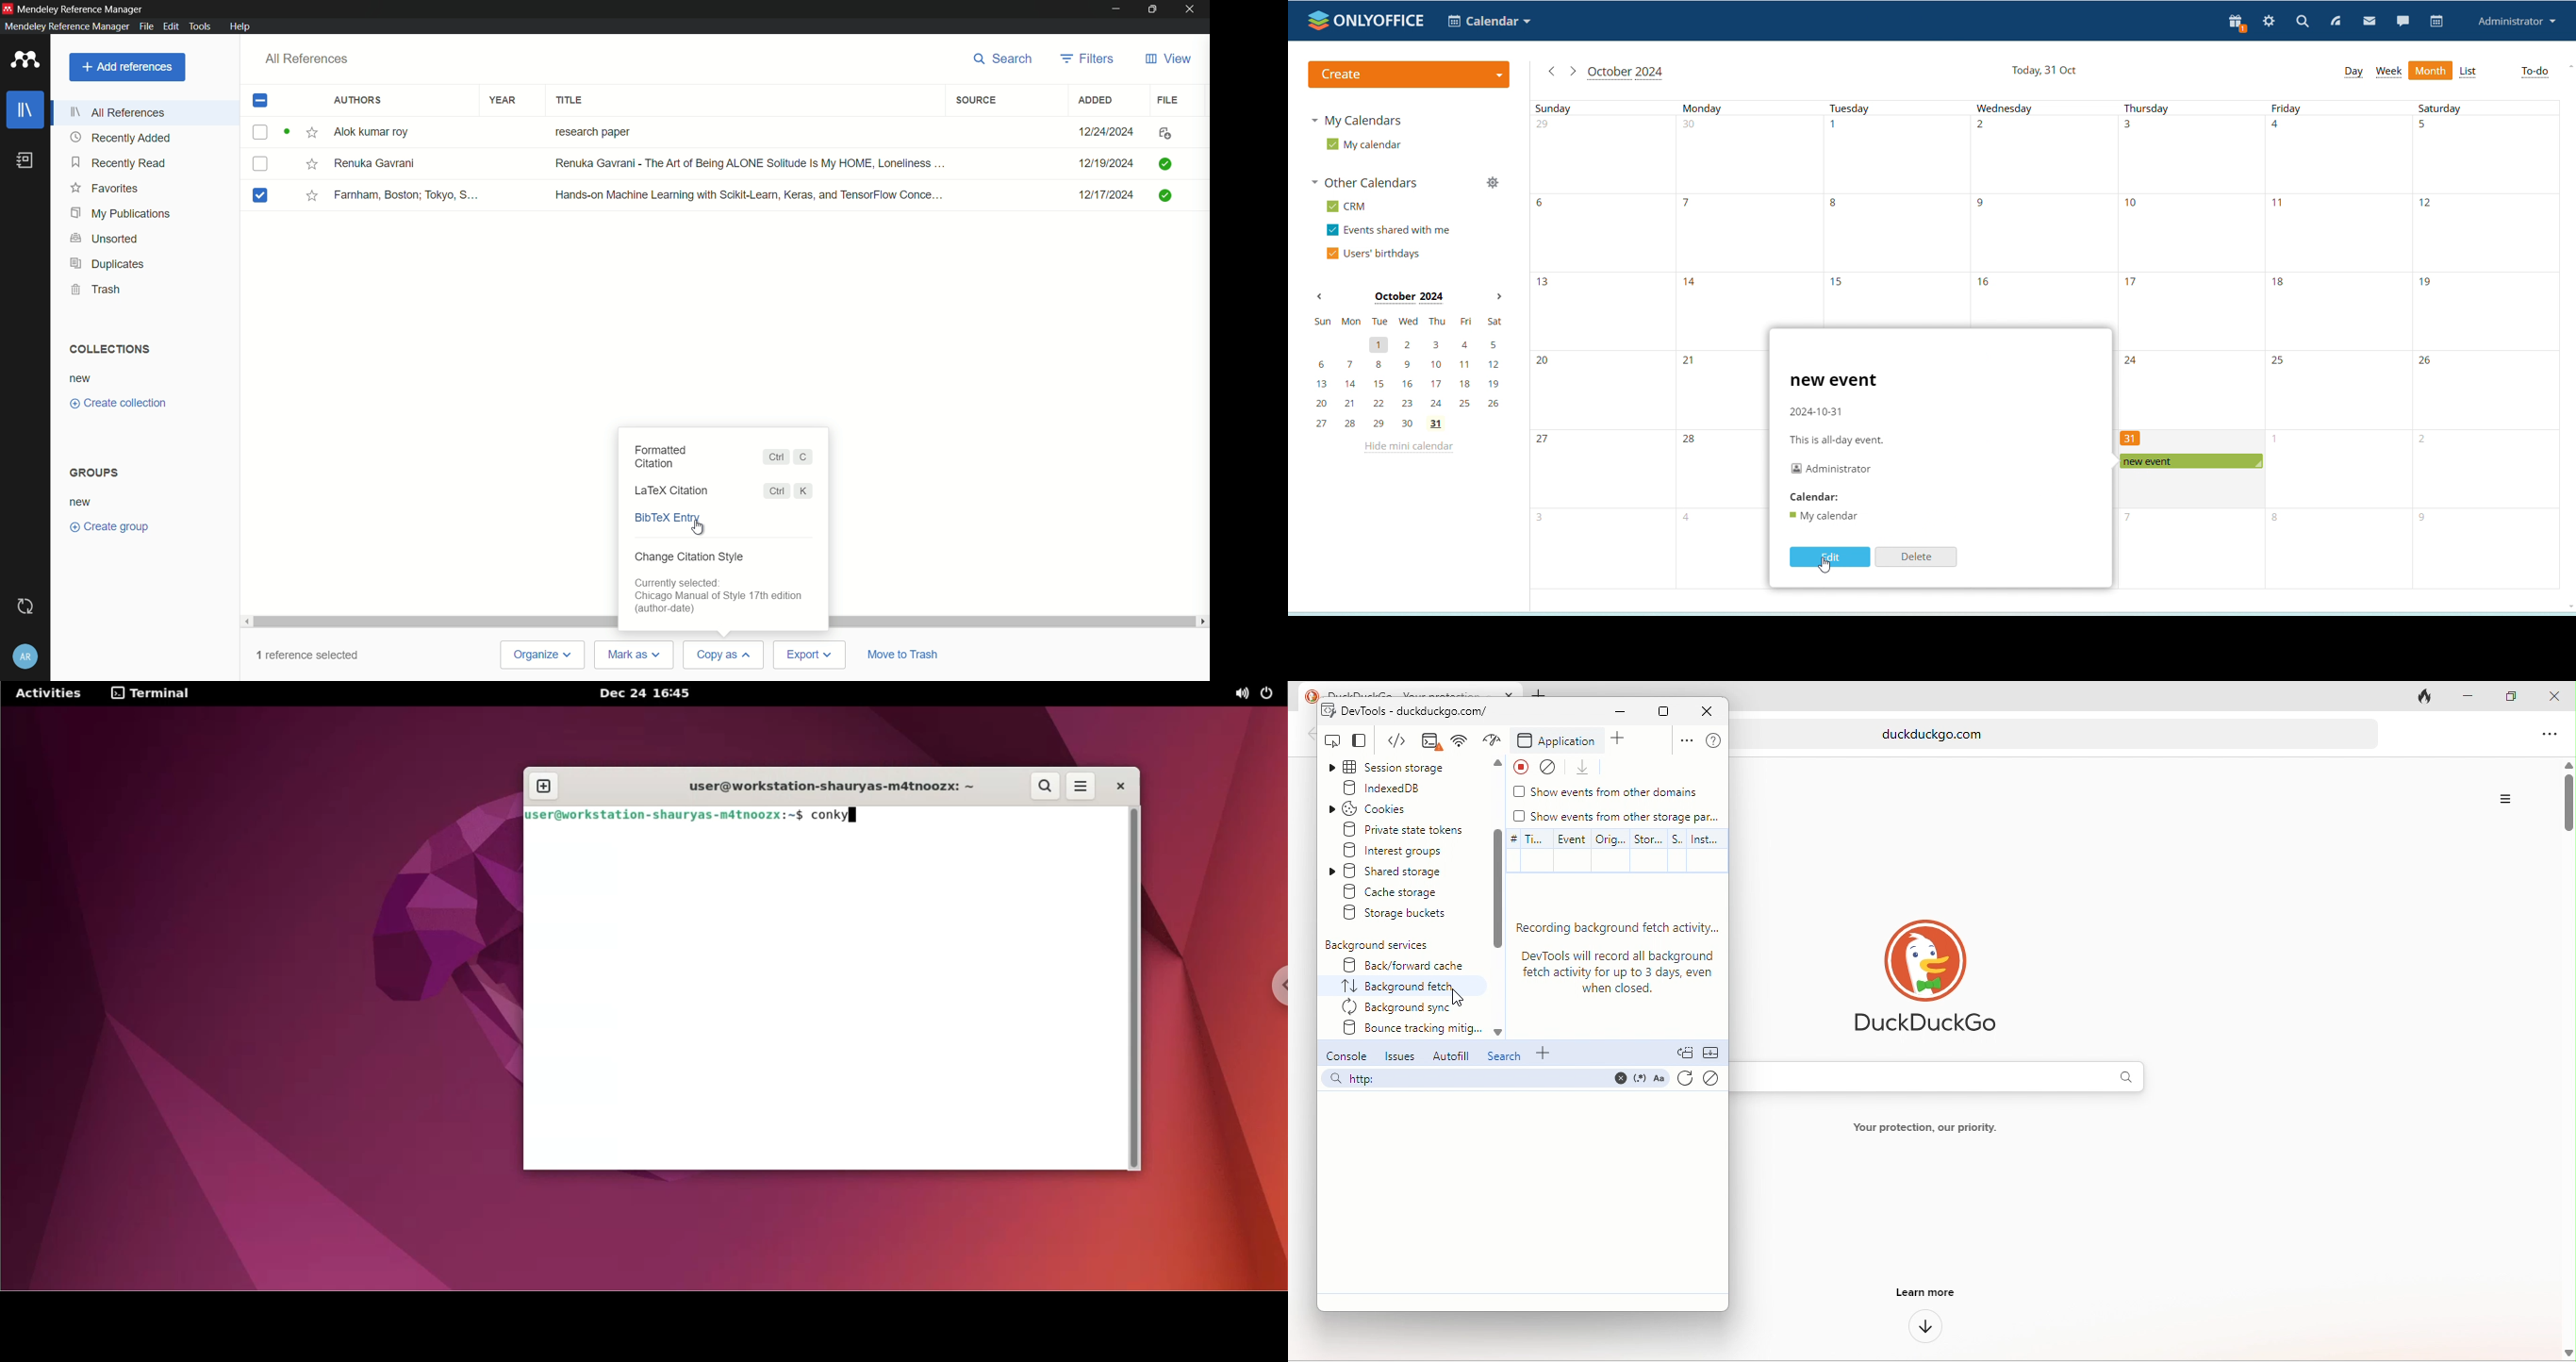 The width and height of the screenshot is (2576, 1372). I want to click on show events from other domains, so click(1608, 794).